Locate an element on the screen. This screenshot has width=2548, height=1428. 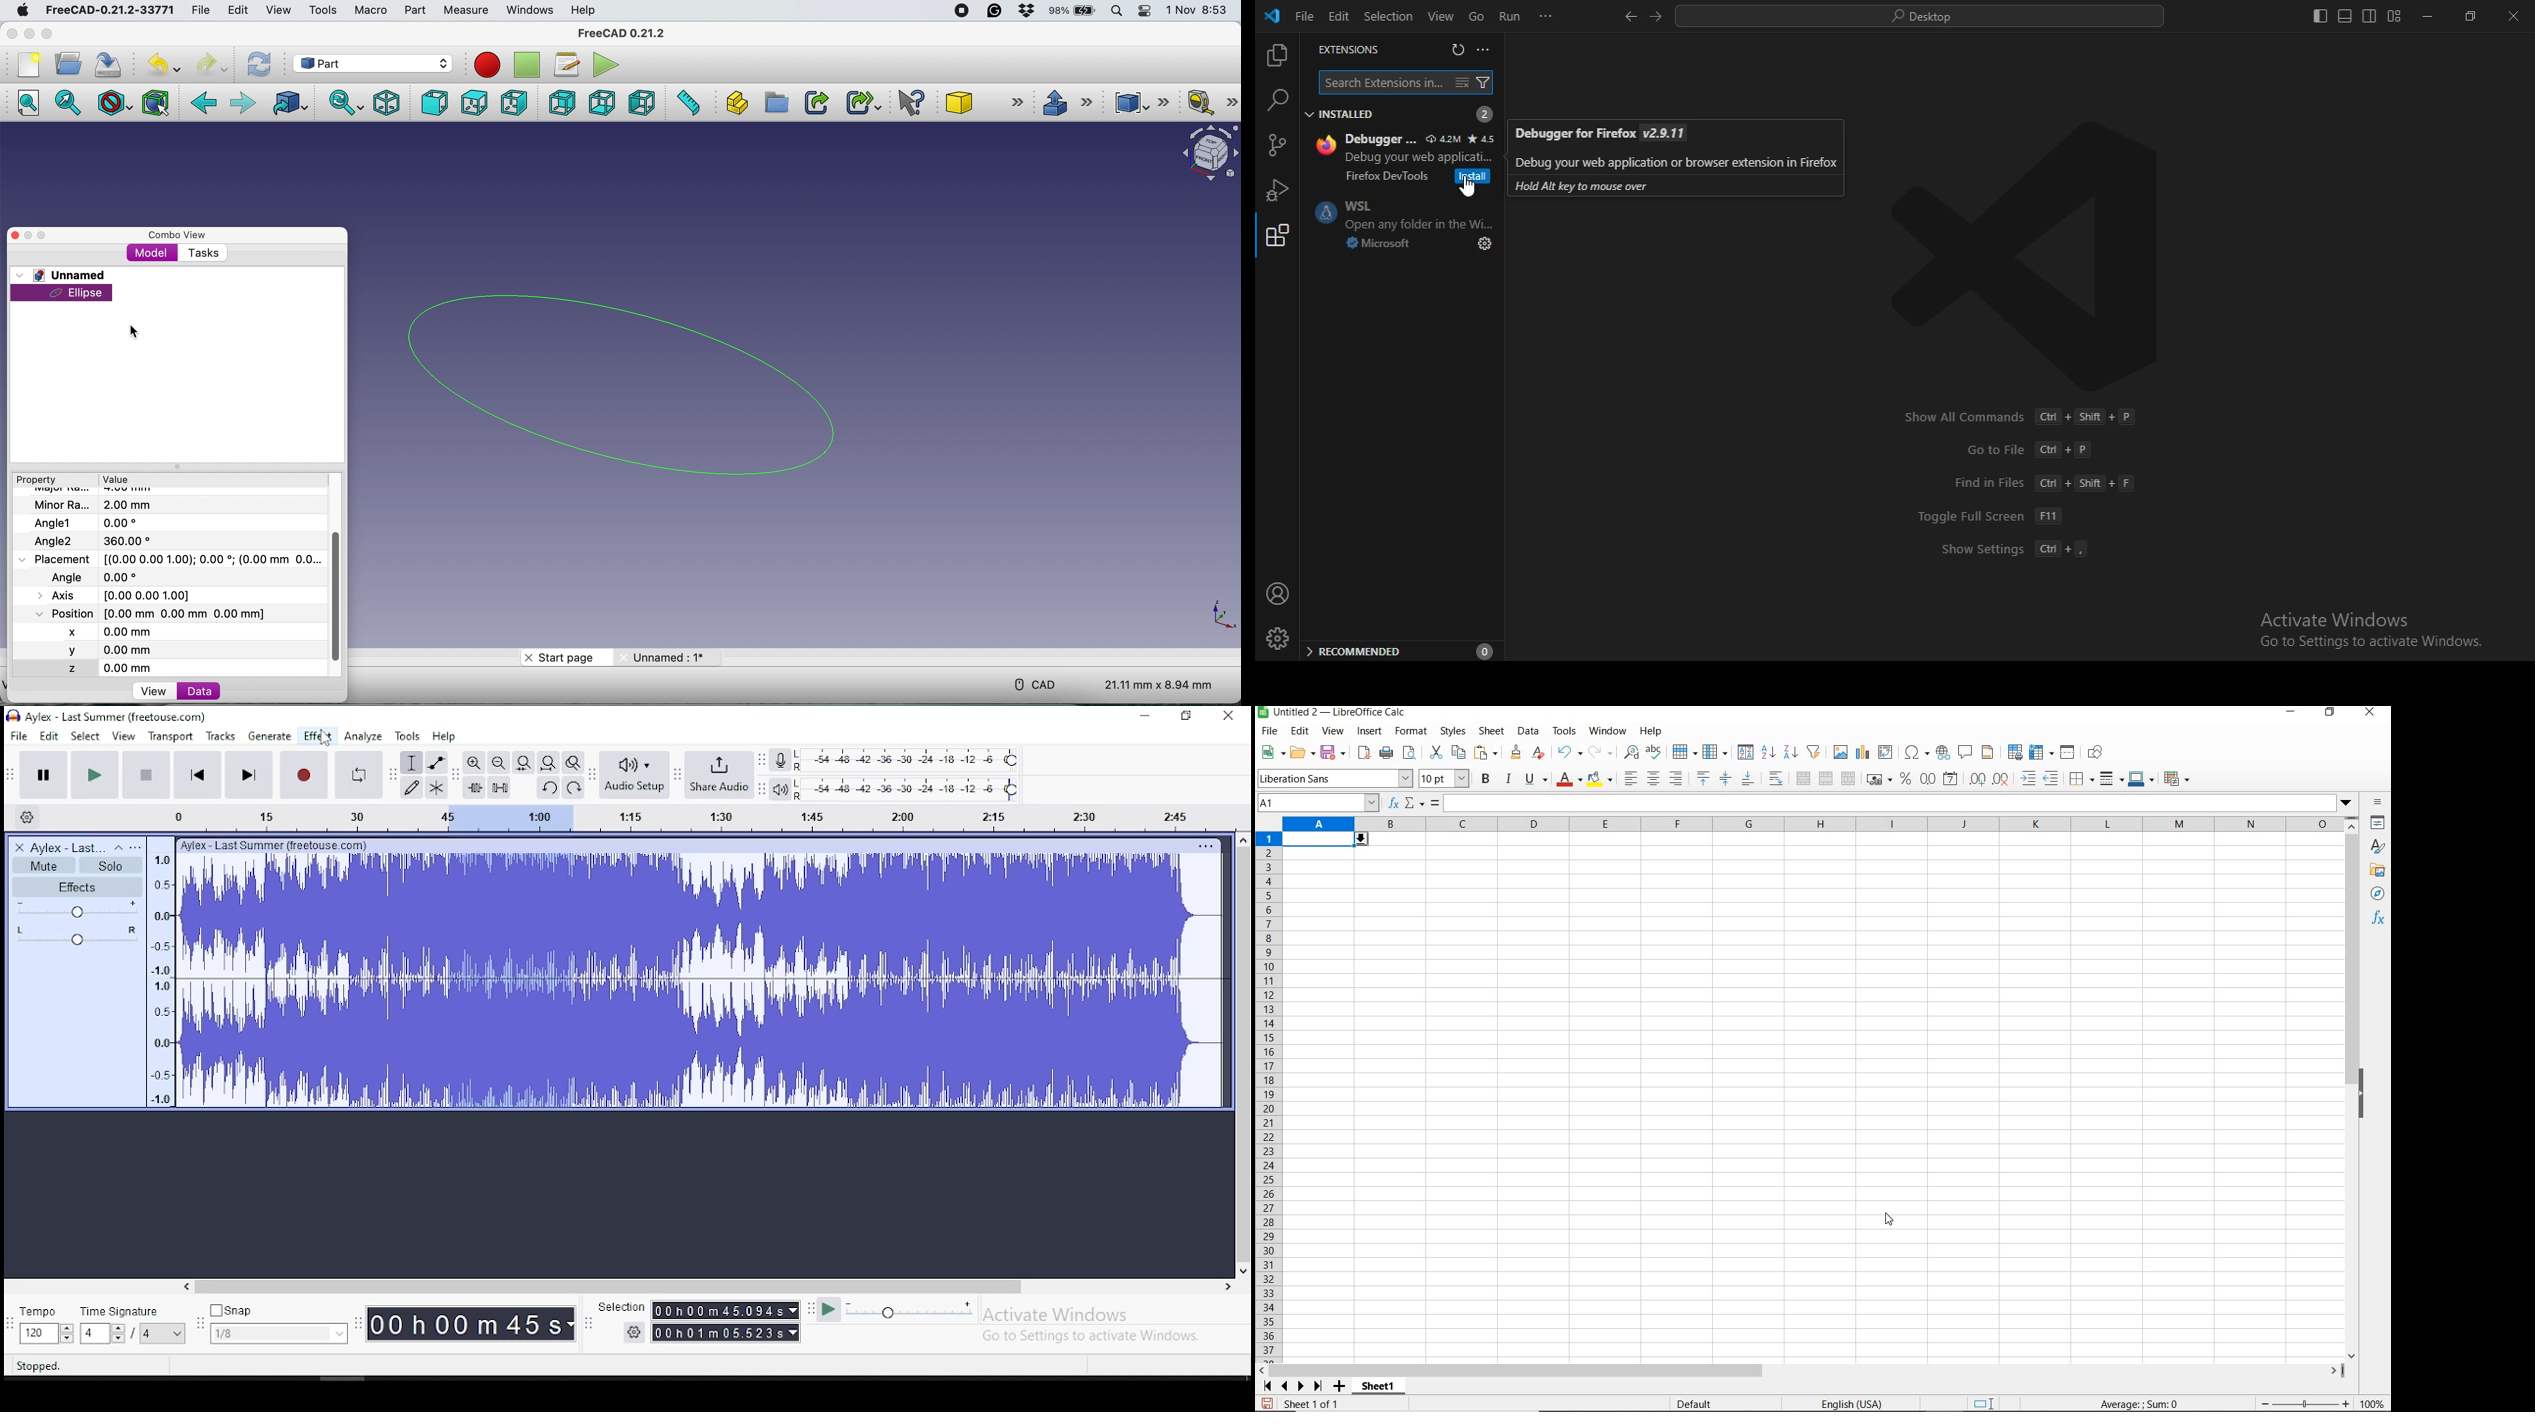
tracks is located at coordinates (221, 736).